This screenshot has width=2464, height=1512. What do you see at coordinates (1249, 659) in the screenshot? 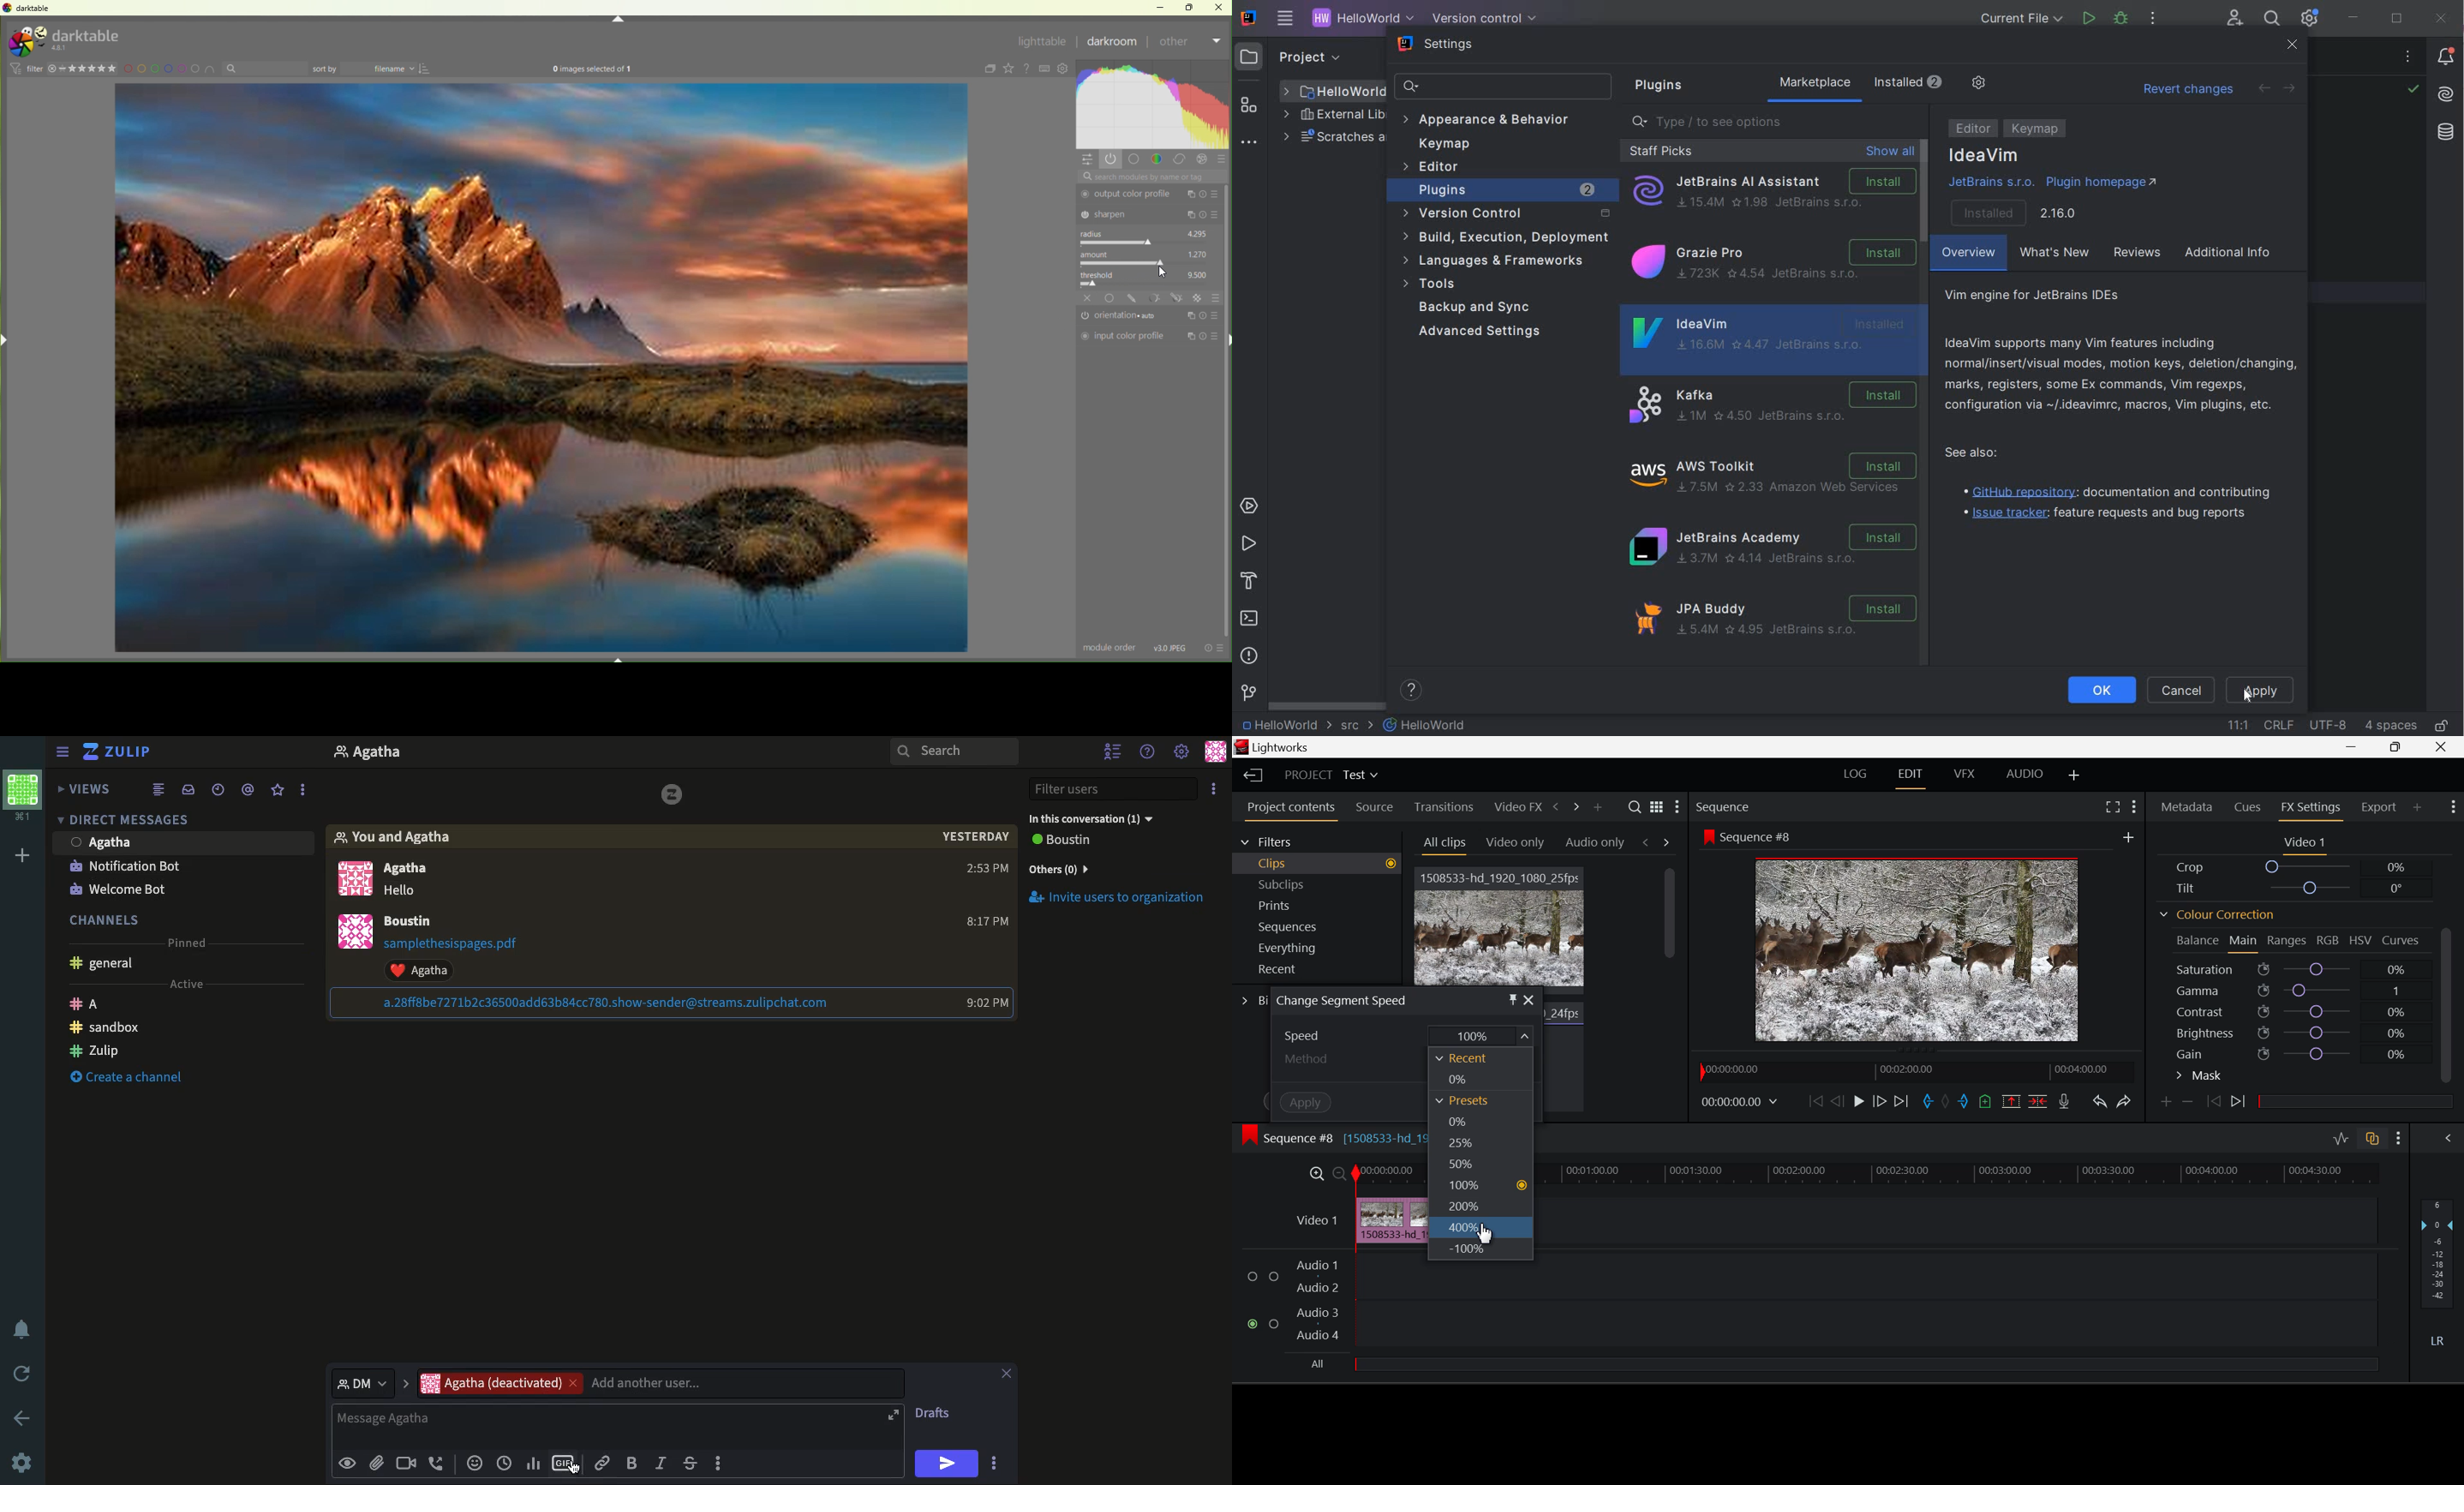
I see `PROBLEMS` at bounding box center [1249, 659].